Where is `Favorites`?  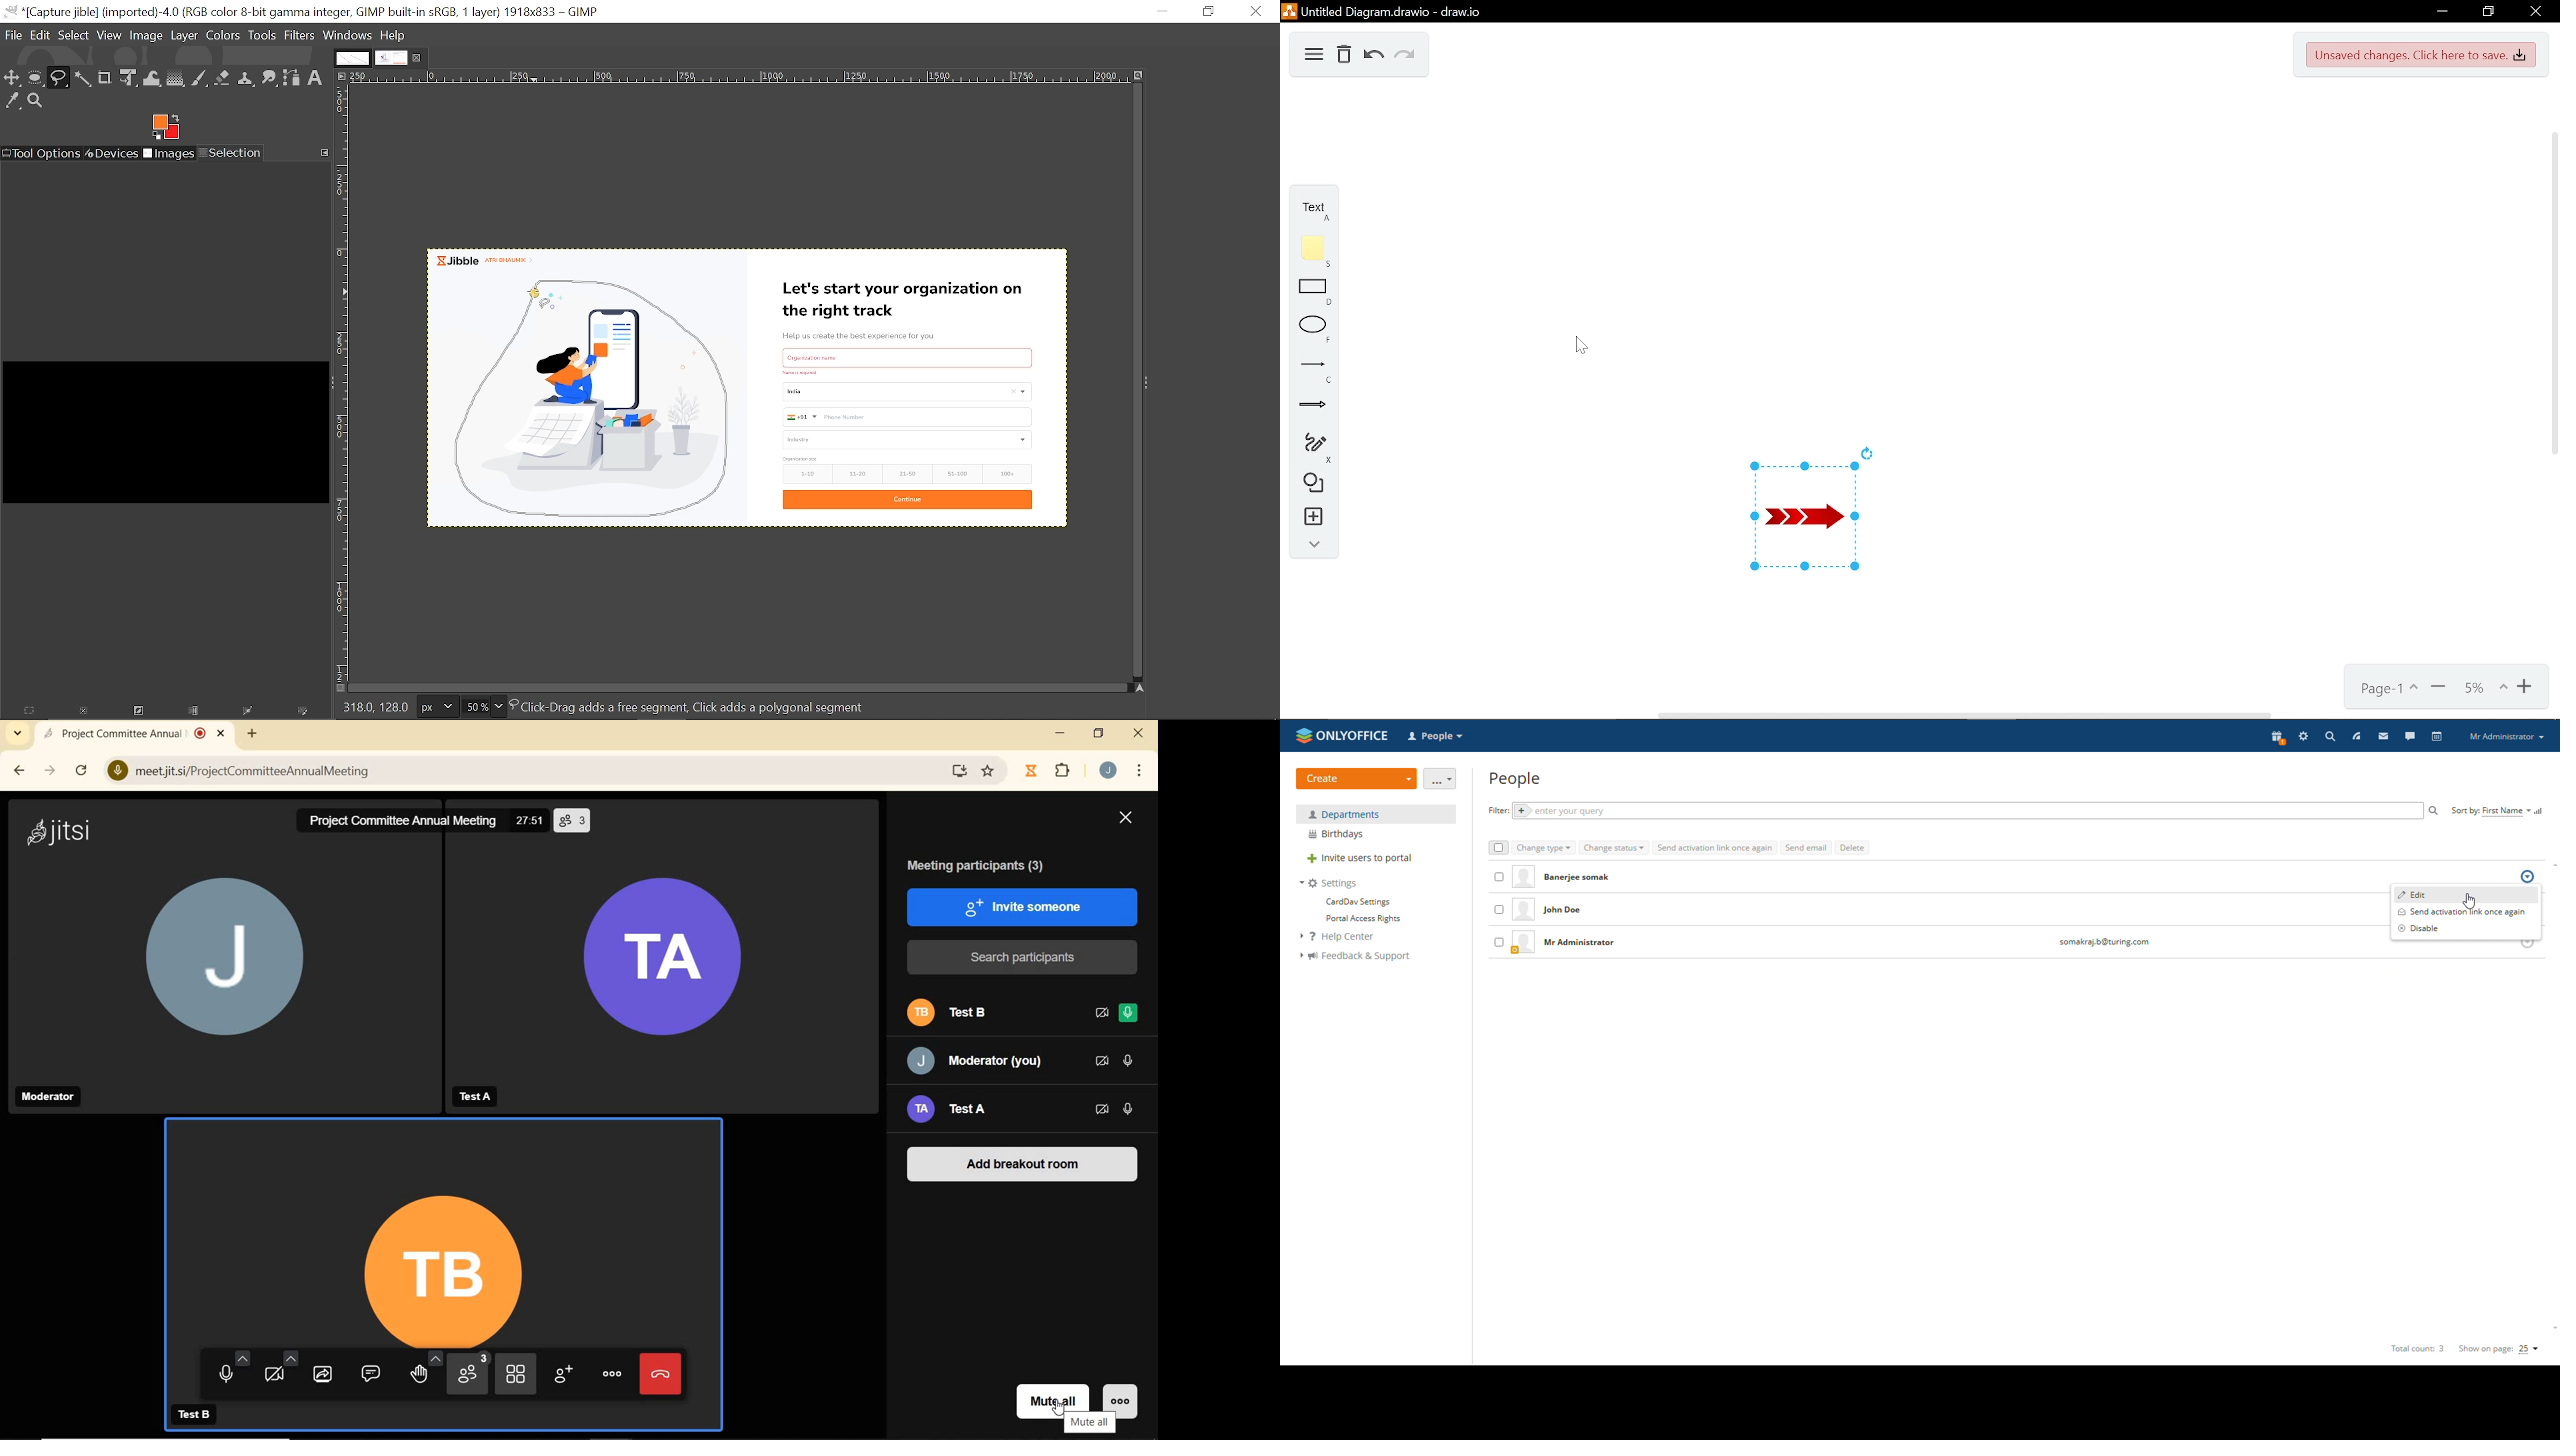
Favorites is located at coordinates (992, 770).